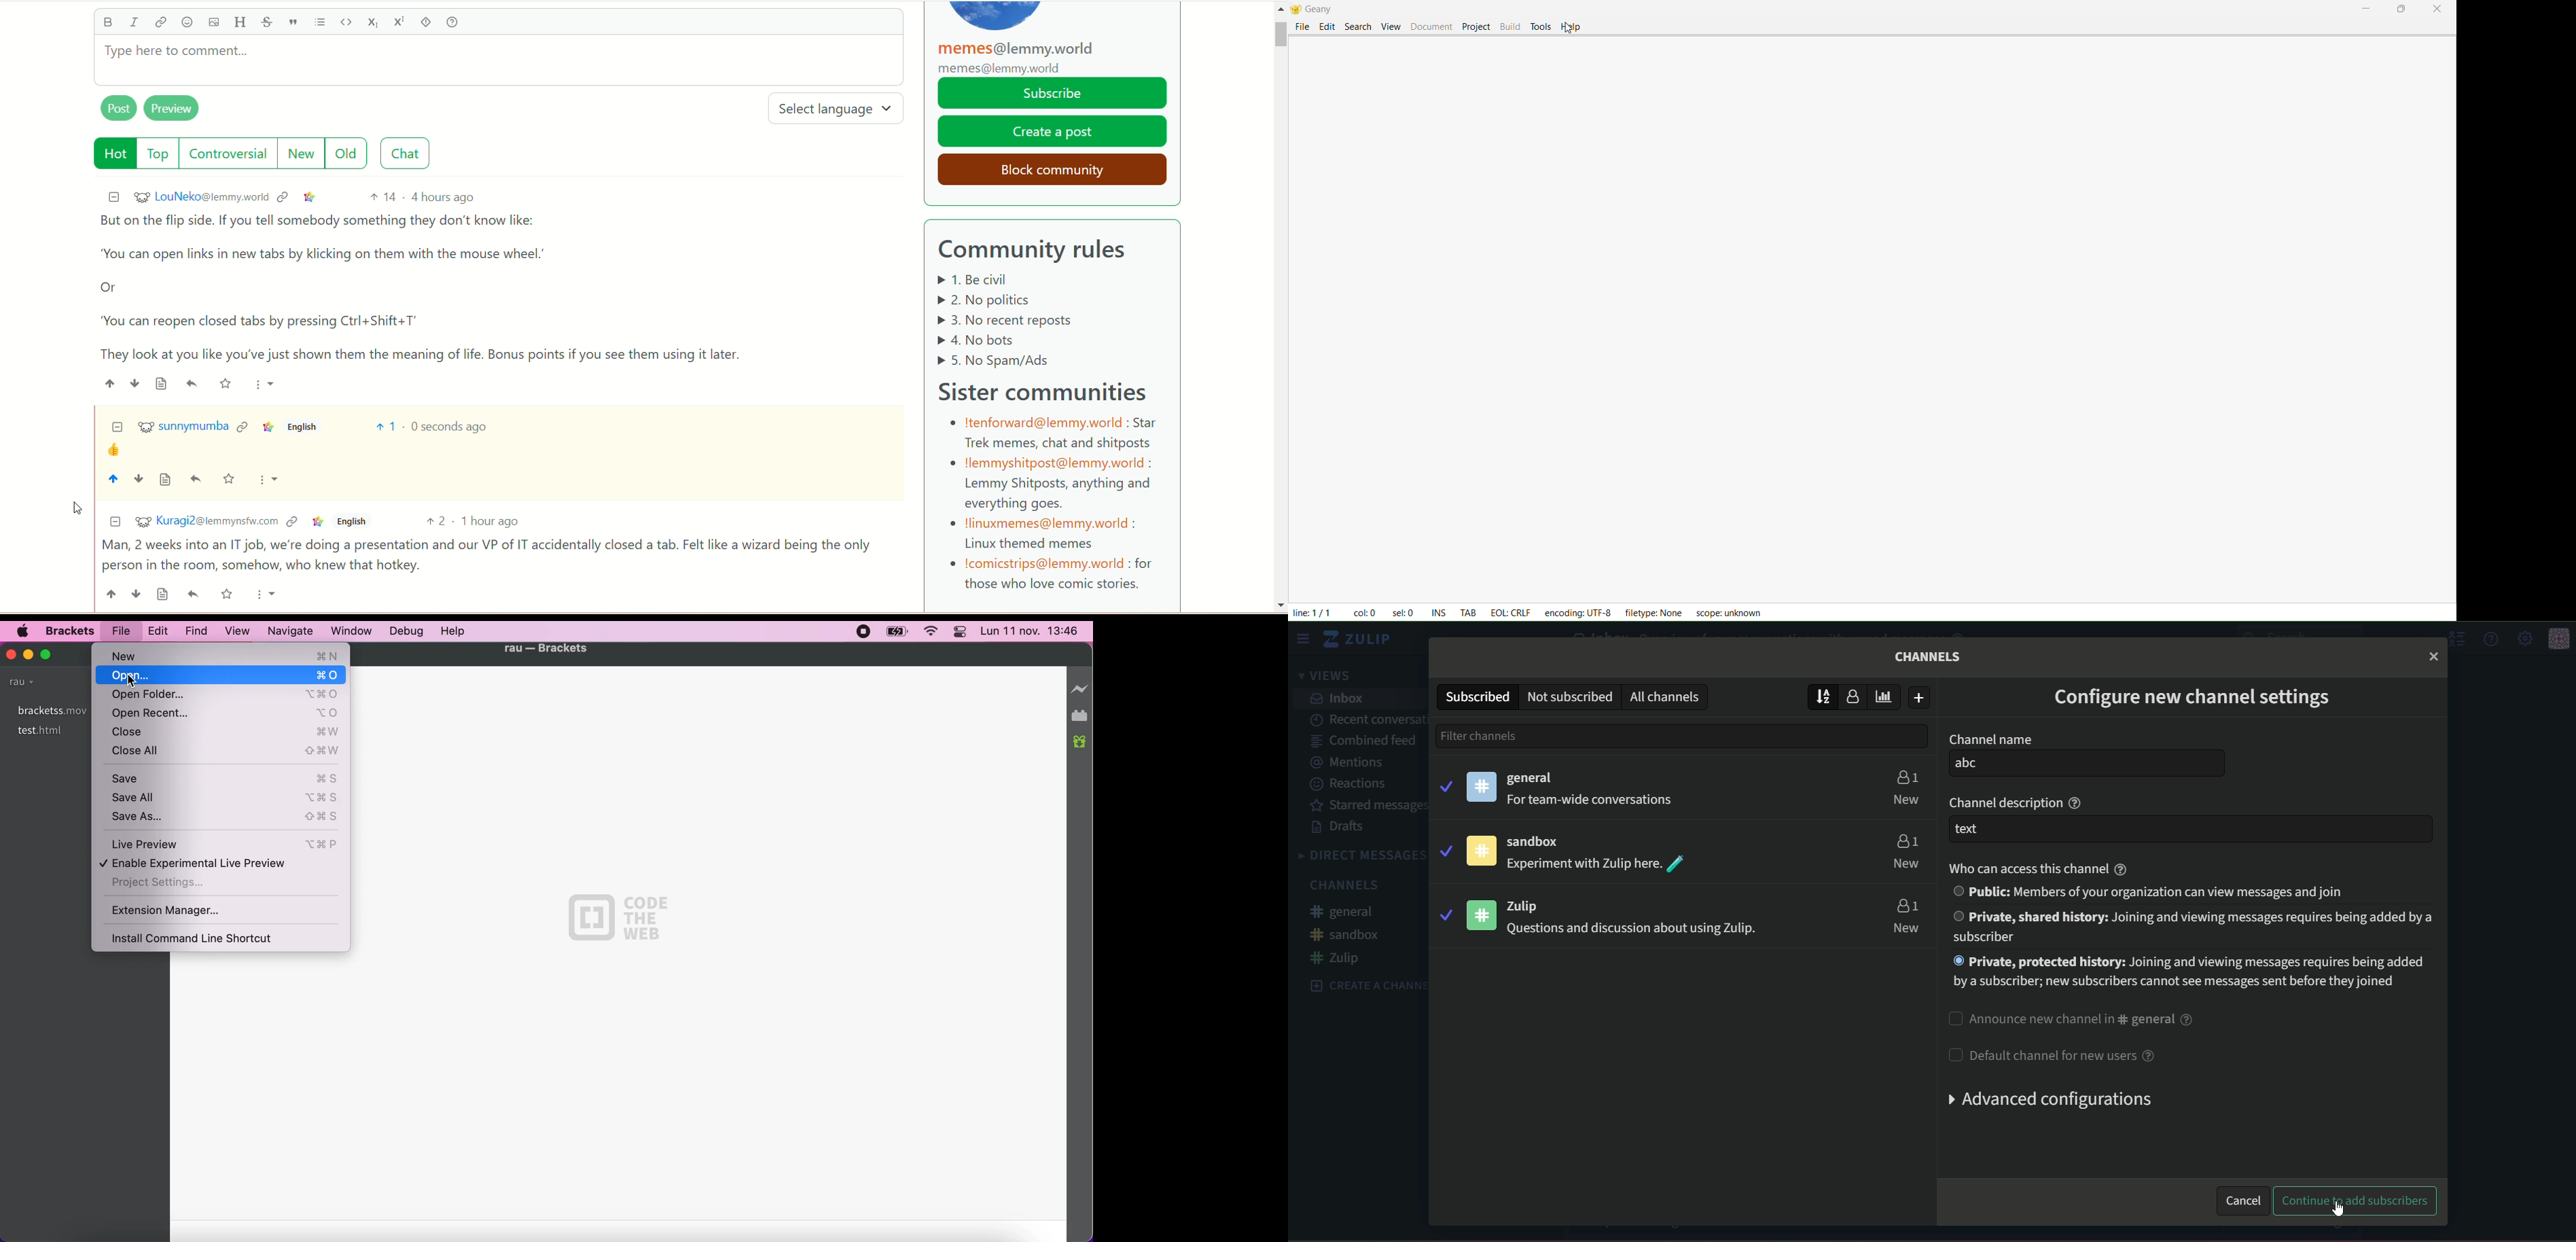 This screenshot has width=2576, height=1260. Describe the element at coordinates (107, 24) in the screenshot. I see `bold` at that location.